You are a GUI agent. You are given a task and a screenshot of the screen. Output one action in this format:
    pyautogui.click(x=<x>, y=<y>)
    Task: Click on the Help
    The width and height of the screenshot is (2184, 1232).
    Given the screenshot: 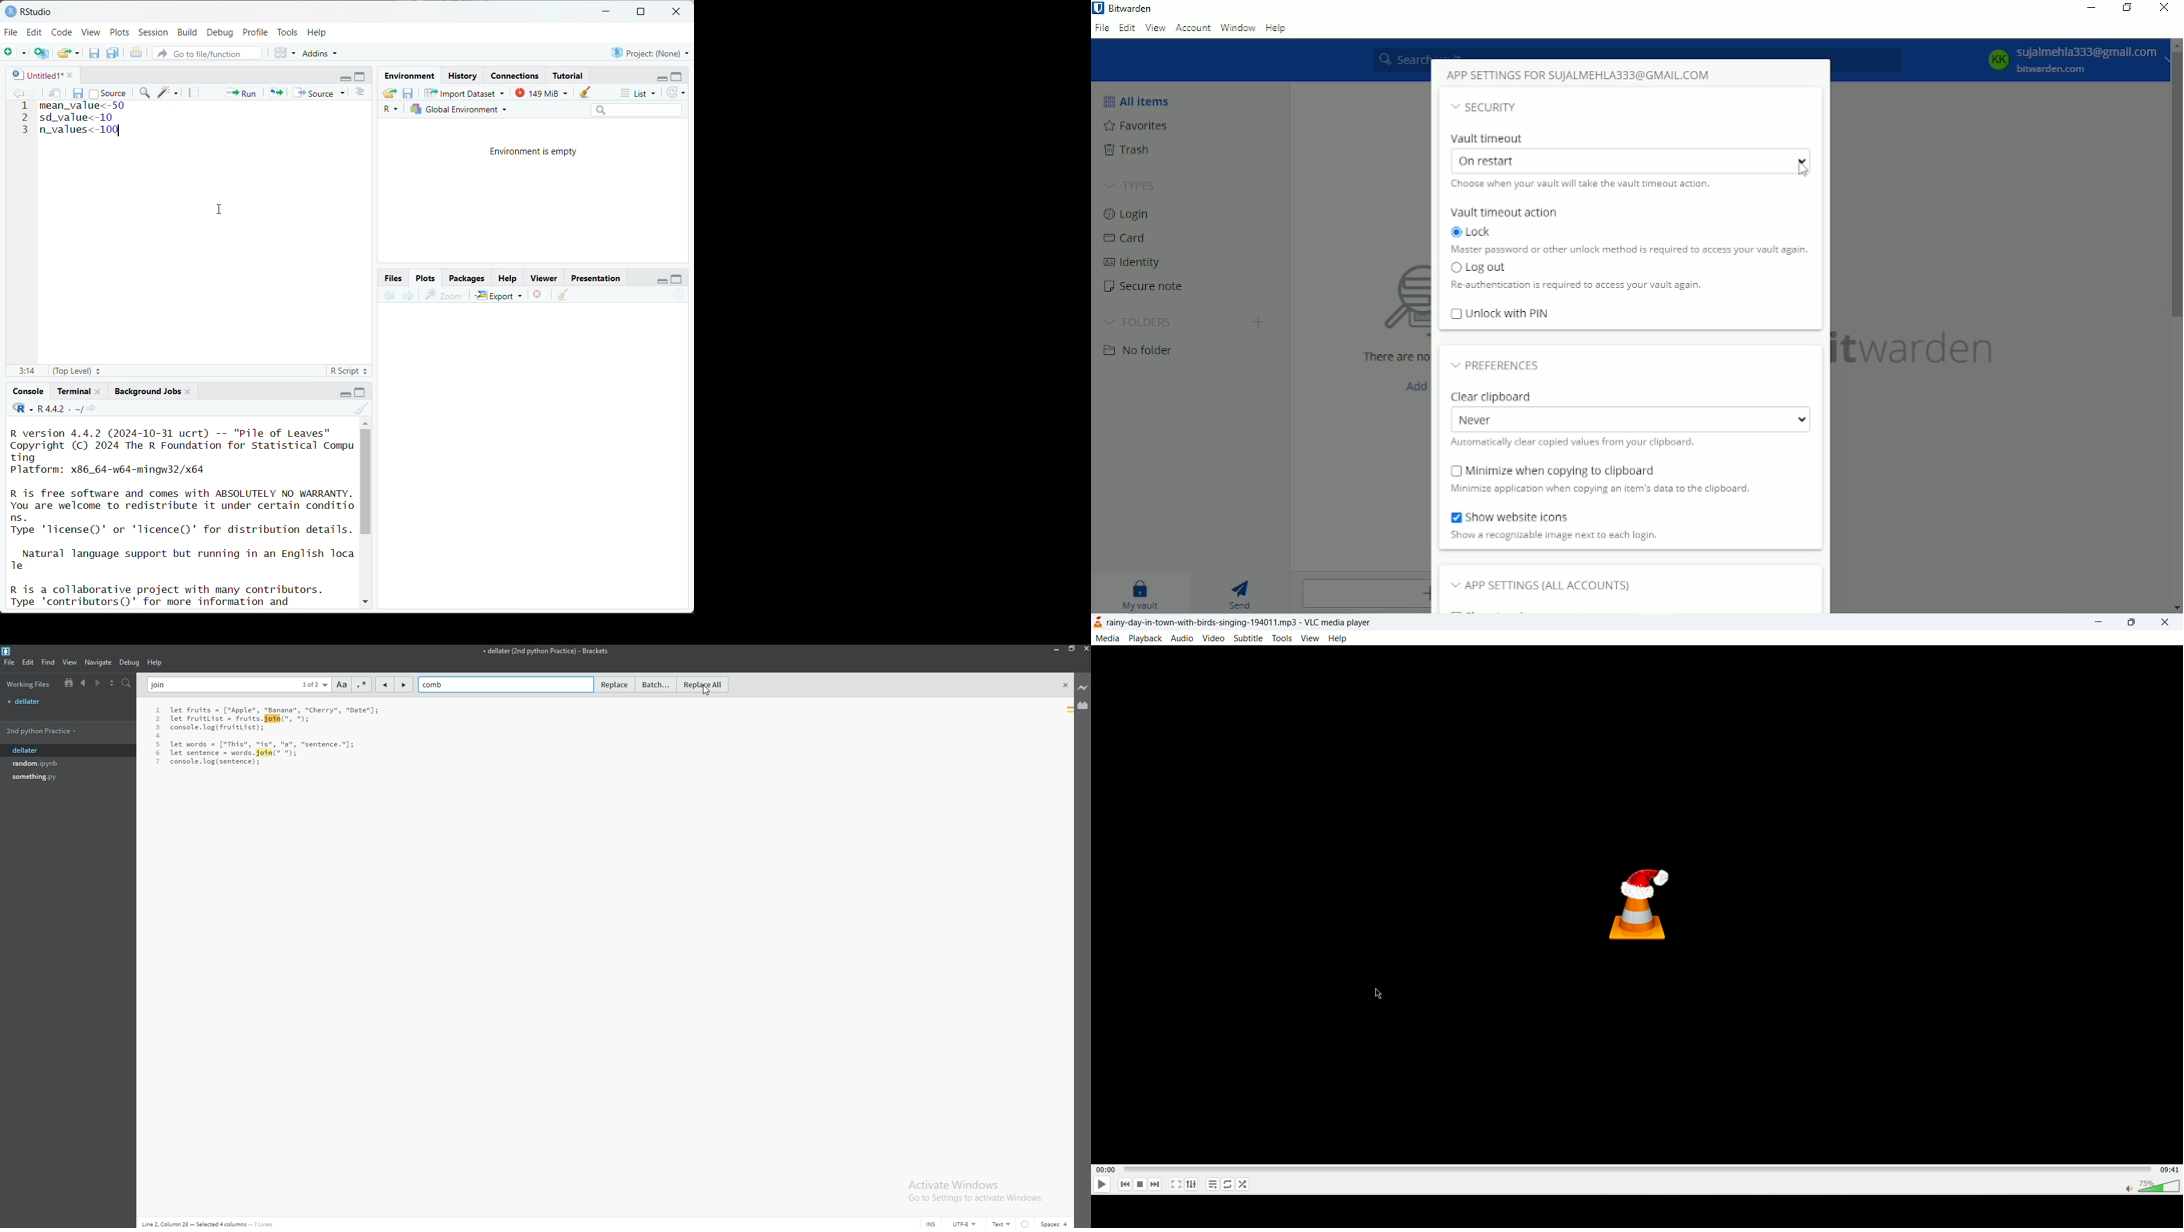 What is the action you would take?
    pyautogui.click(x=508, y=279)
    